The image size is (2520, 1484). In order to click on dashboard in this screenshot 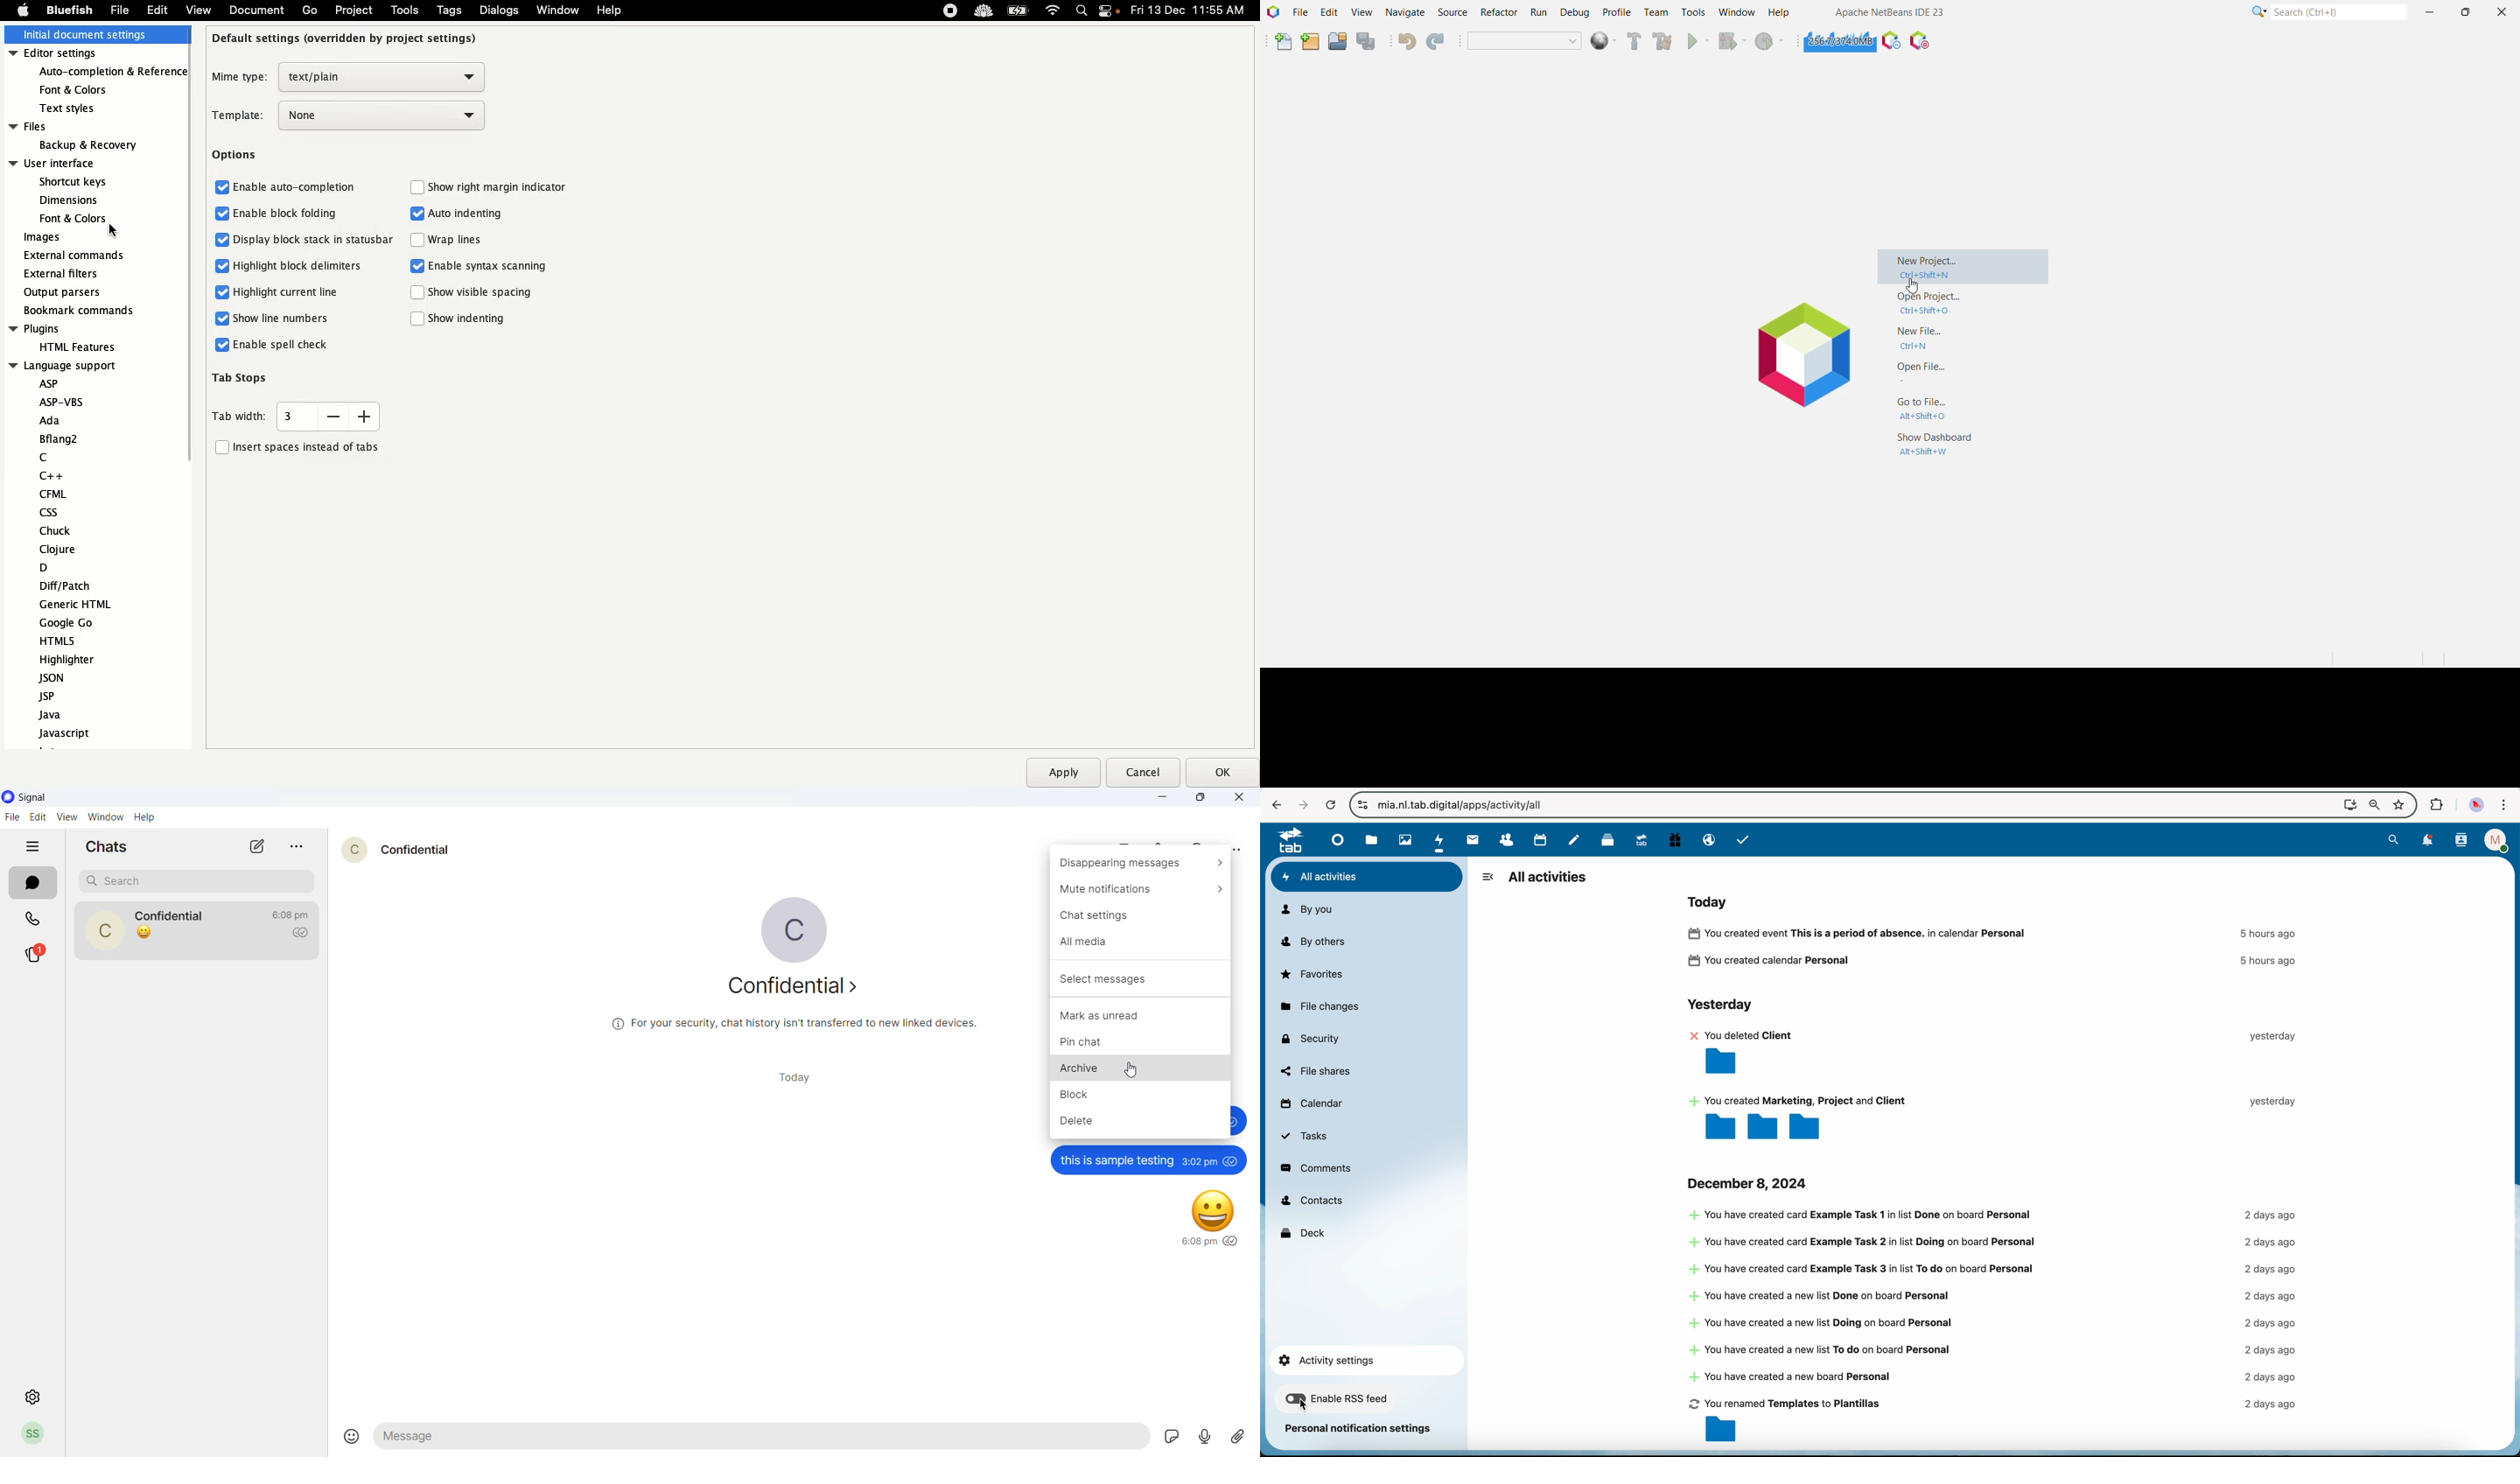, I will do `click(1335, 839)`.